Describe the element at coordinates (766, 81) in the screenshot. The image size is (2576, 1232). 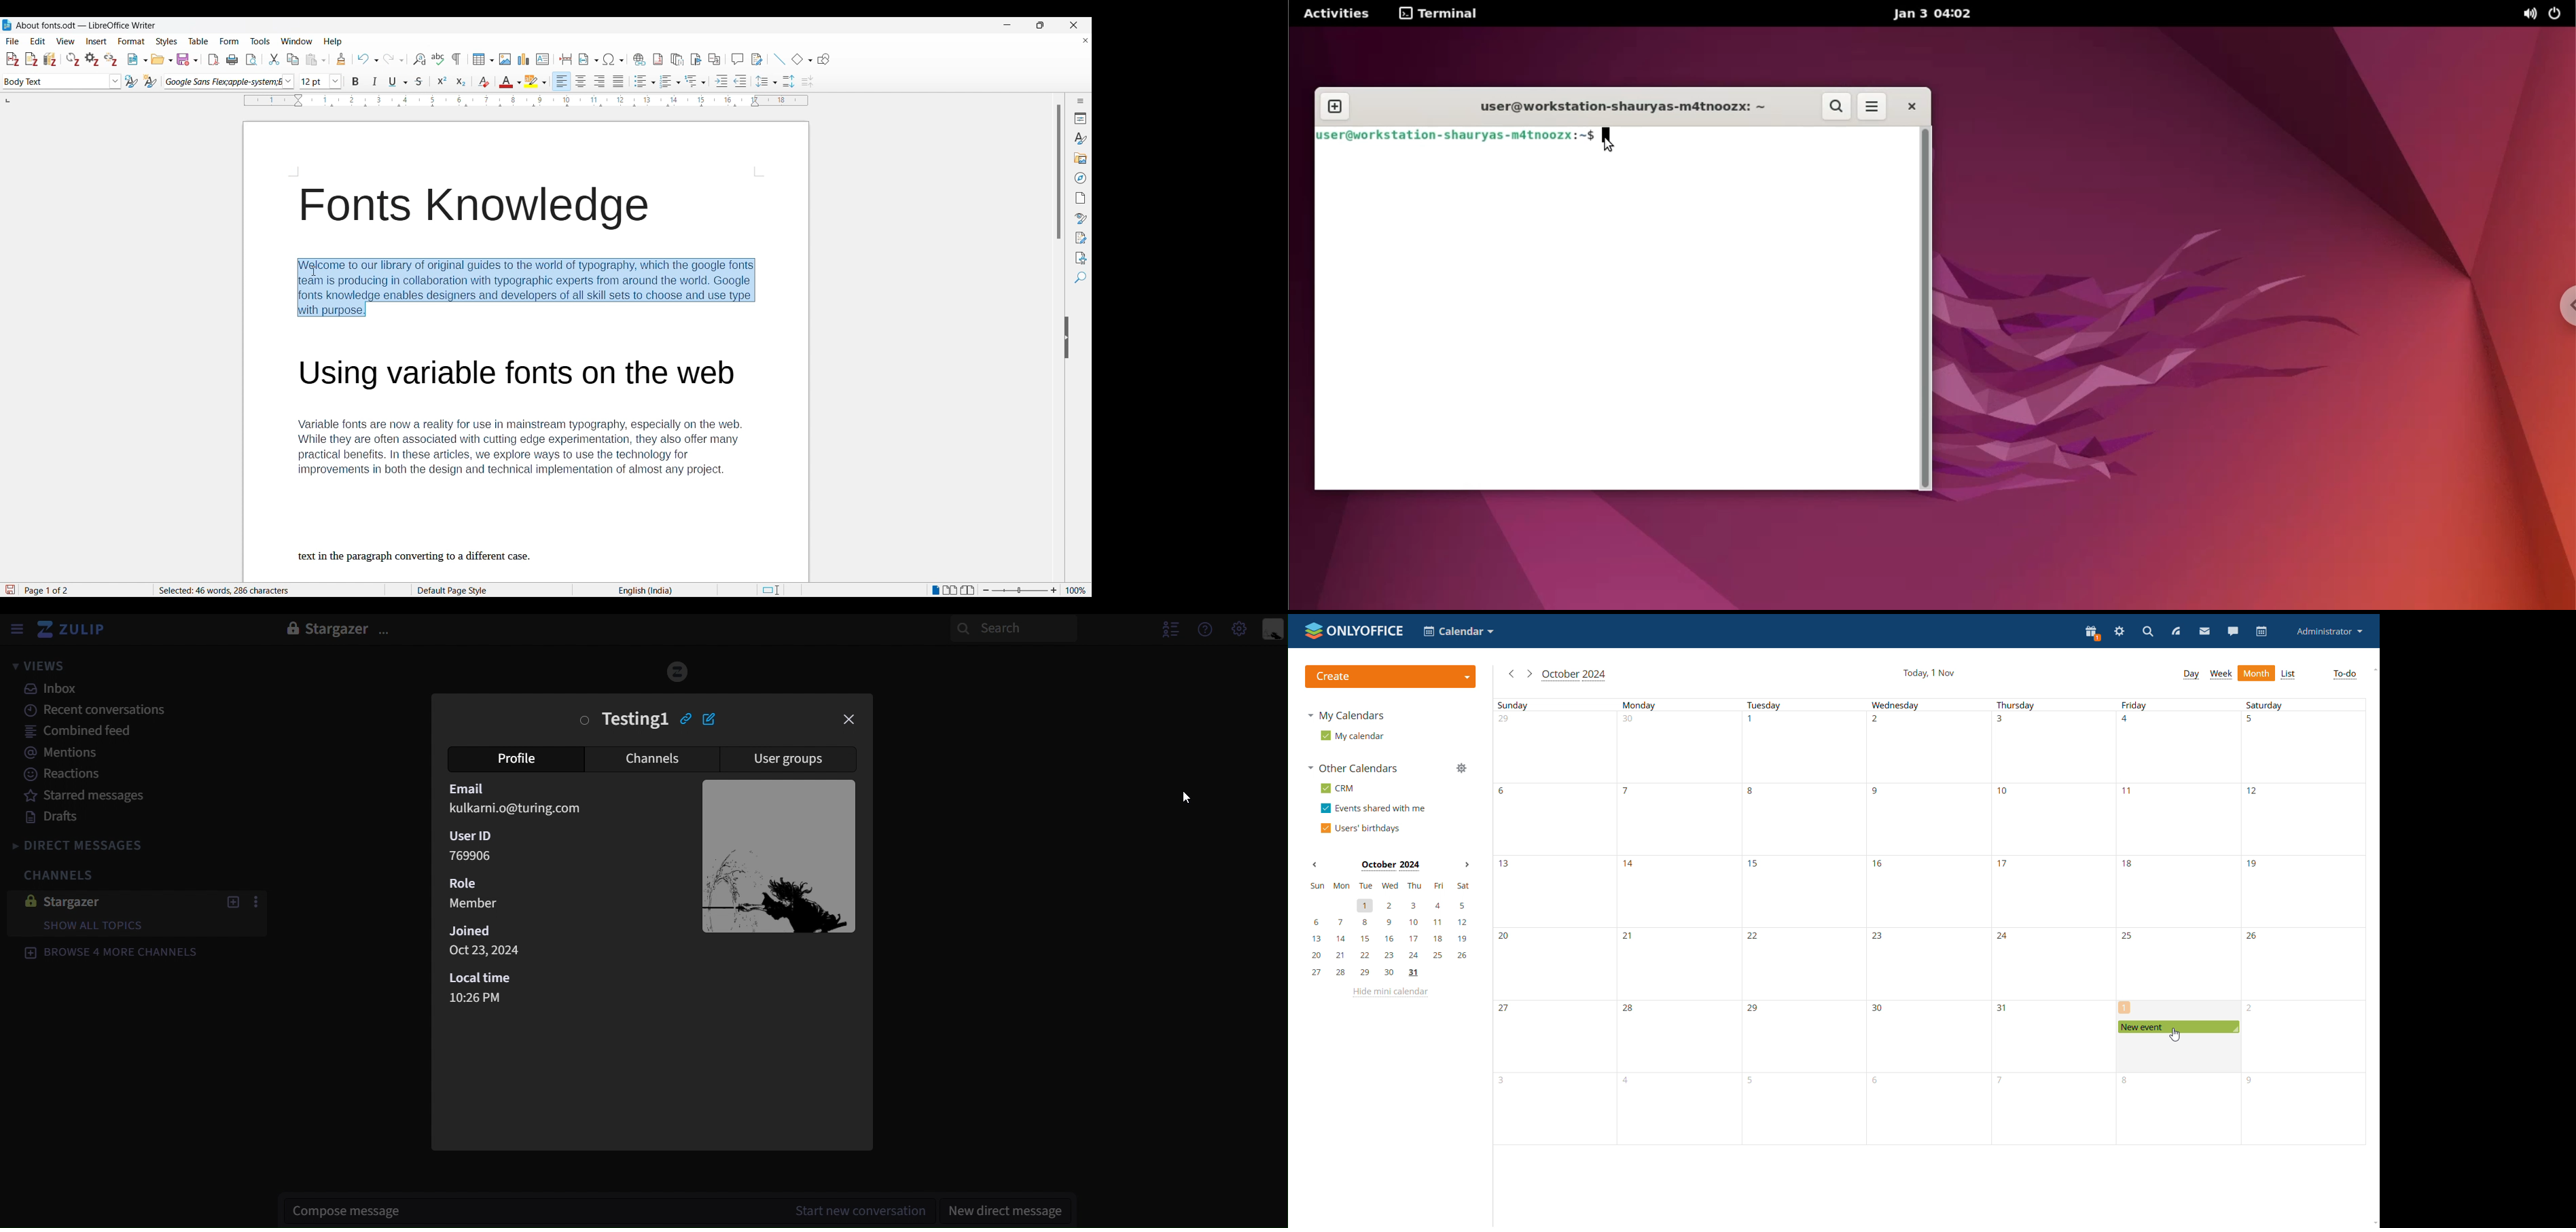
I see `Set line spacing options` at that location.